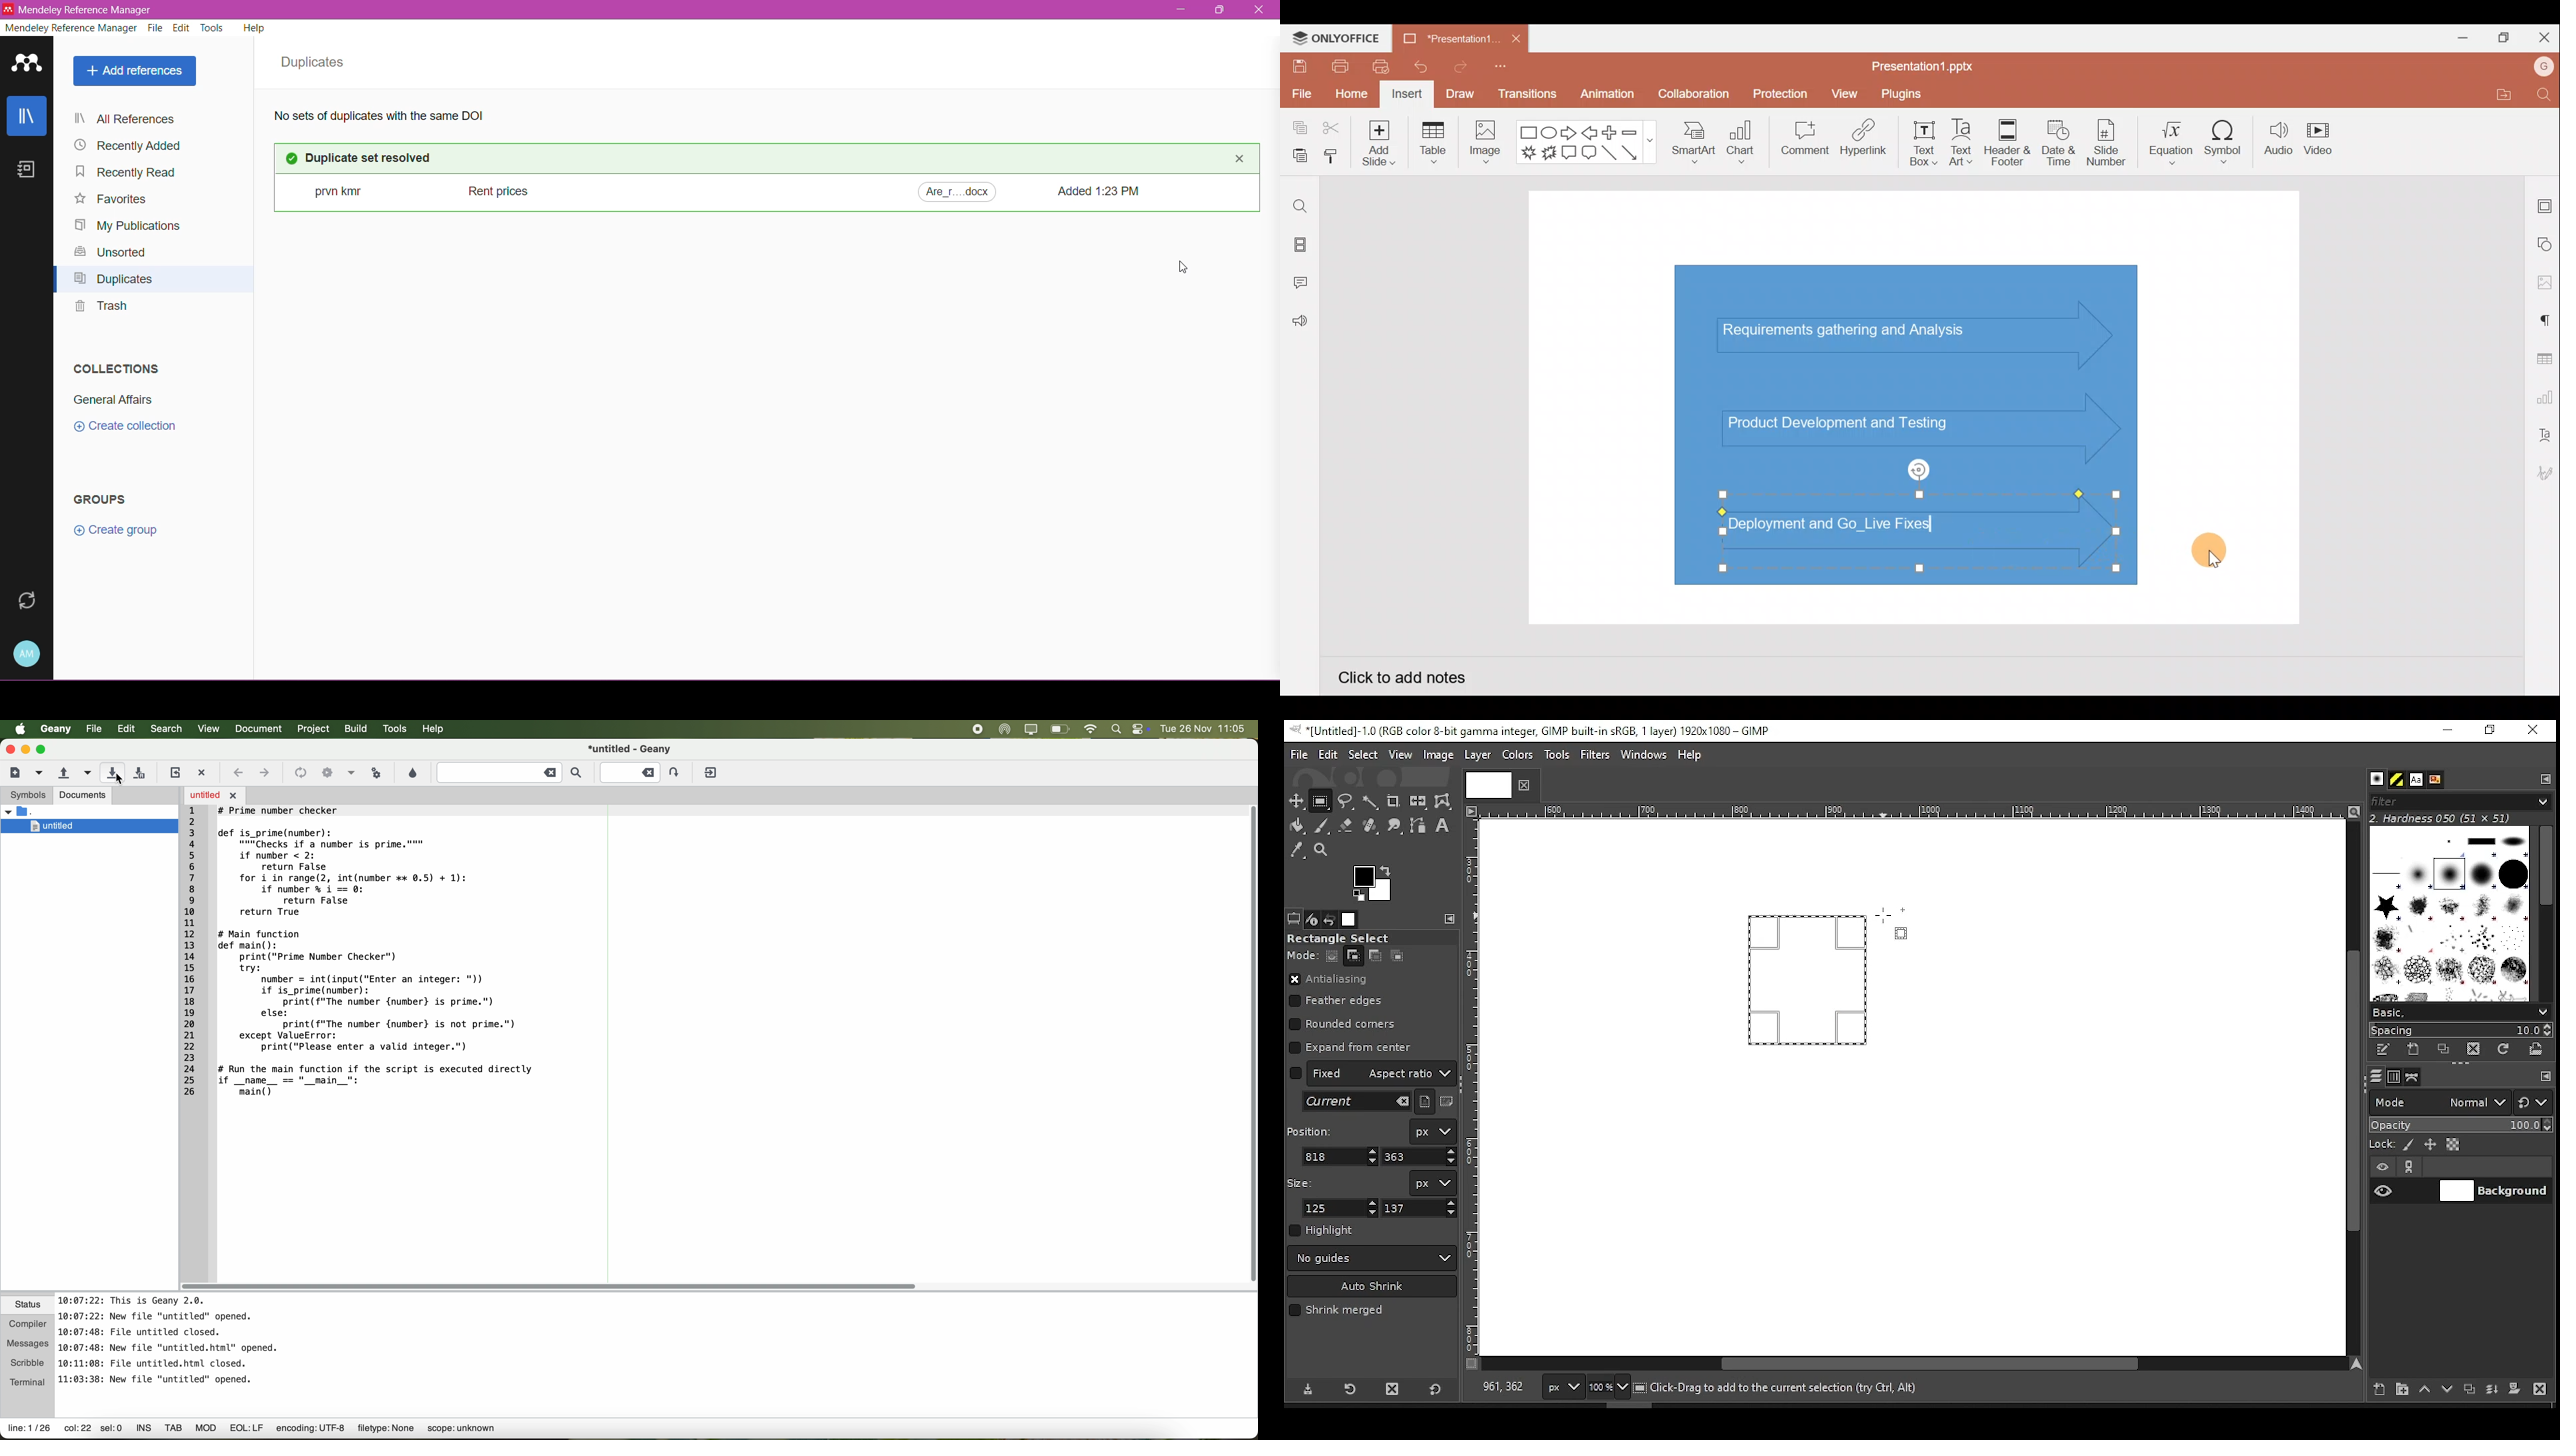 This screenshot has height=1456, width=2576. I want to click on File, so click(157, 29).